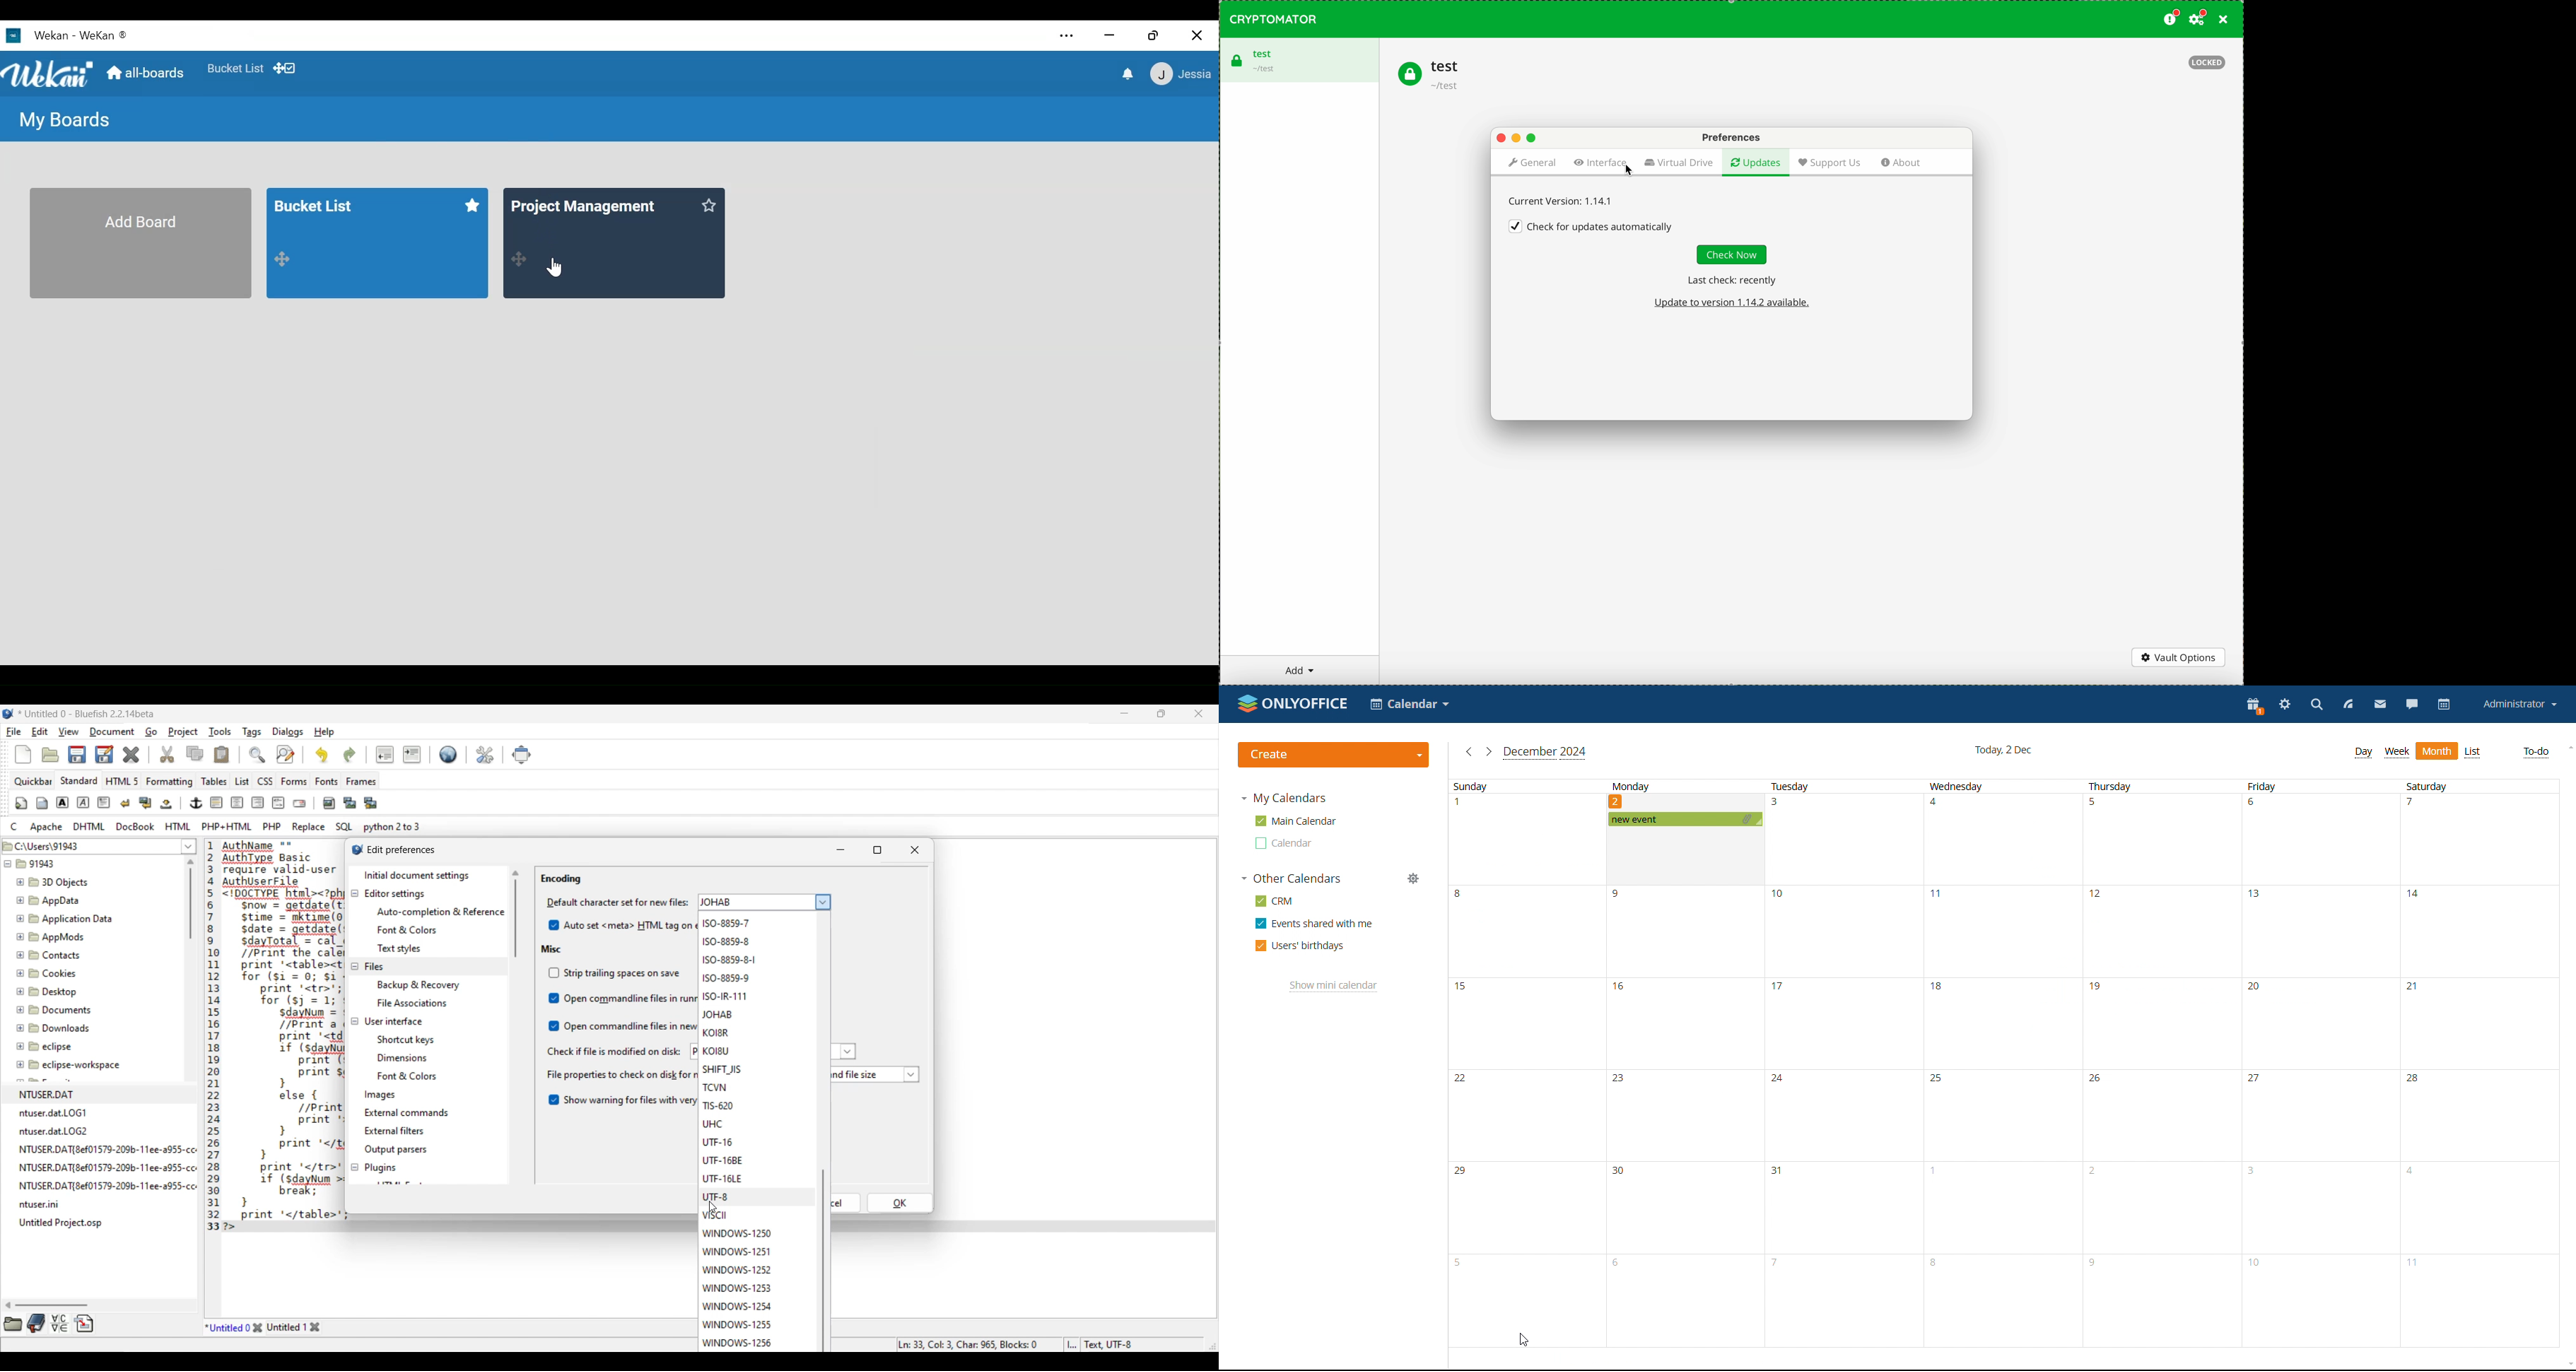  What do you see at coordinates (258, 1327) in the screenshot?
I see `Close tab` at bounding box center [258, 1327].